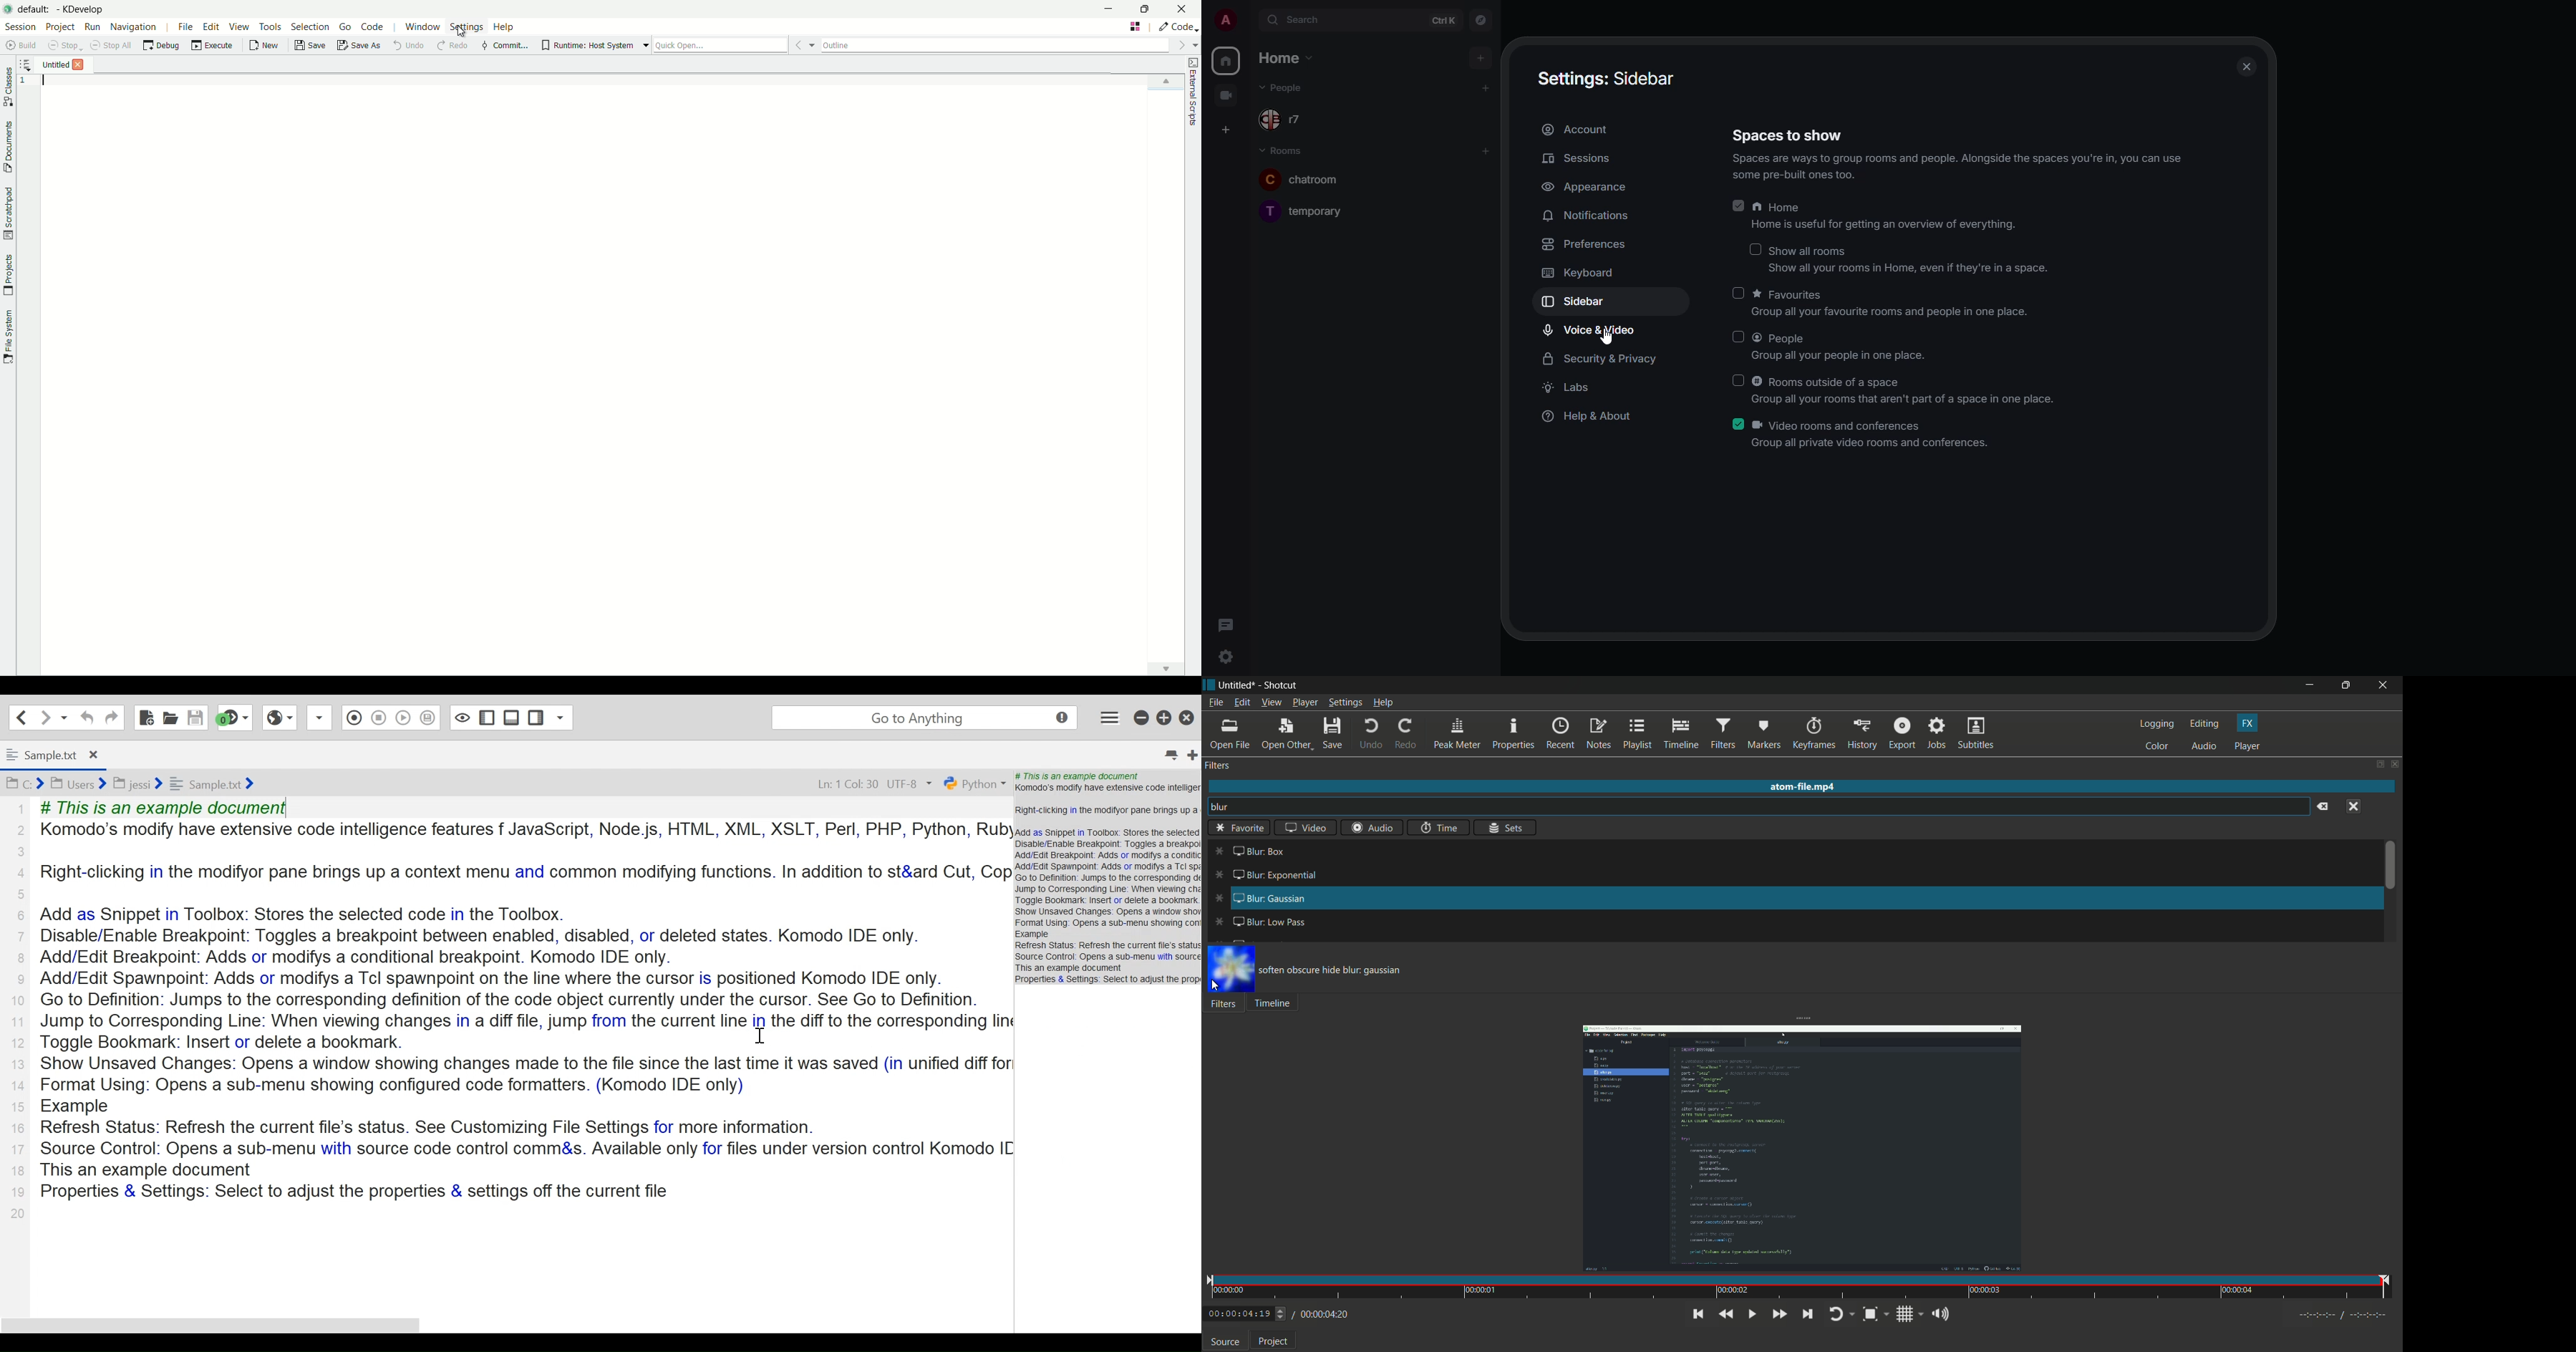  Describe the element at coordinates (1894, 303) in the screenshot. I see `favorites` at that location.